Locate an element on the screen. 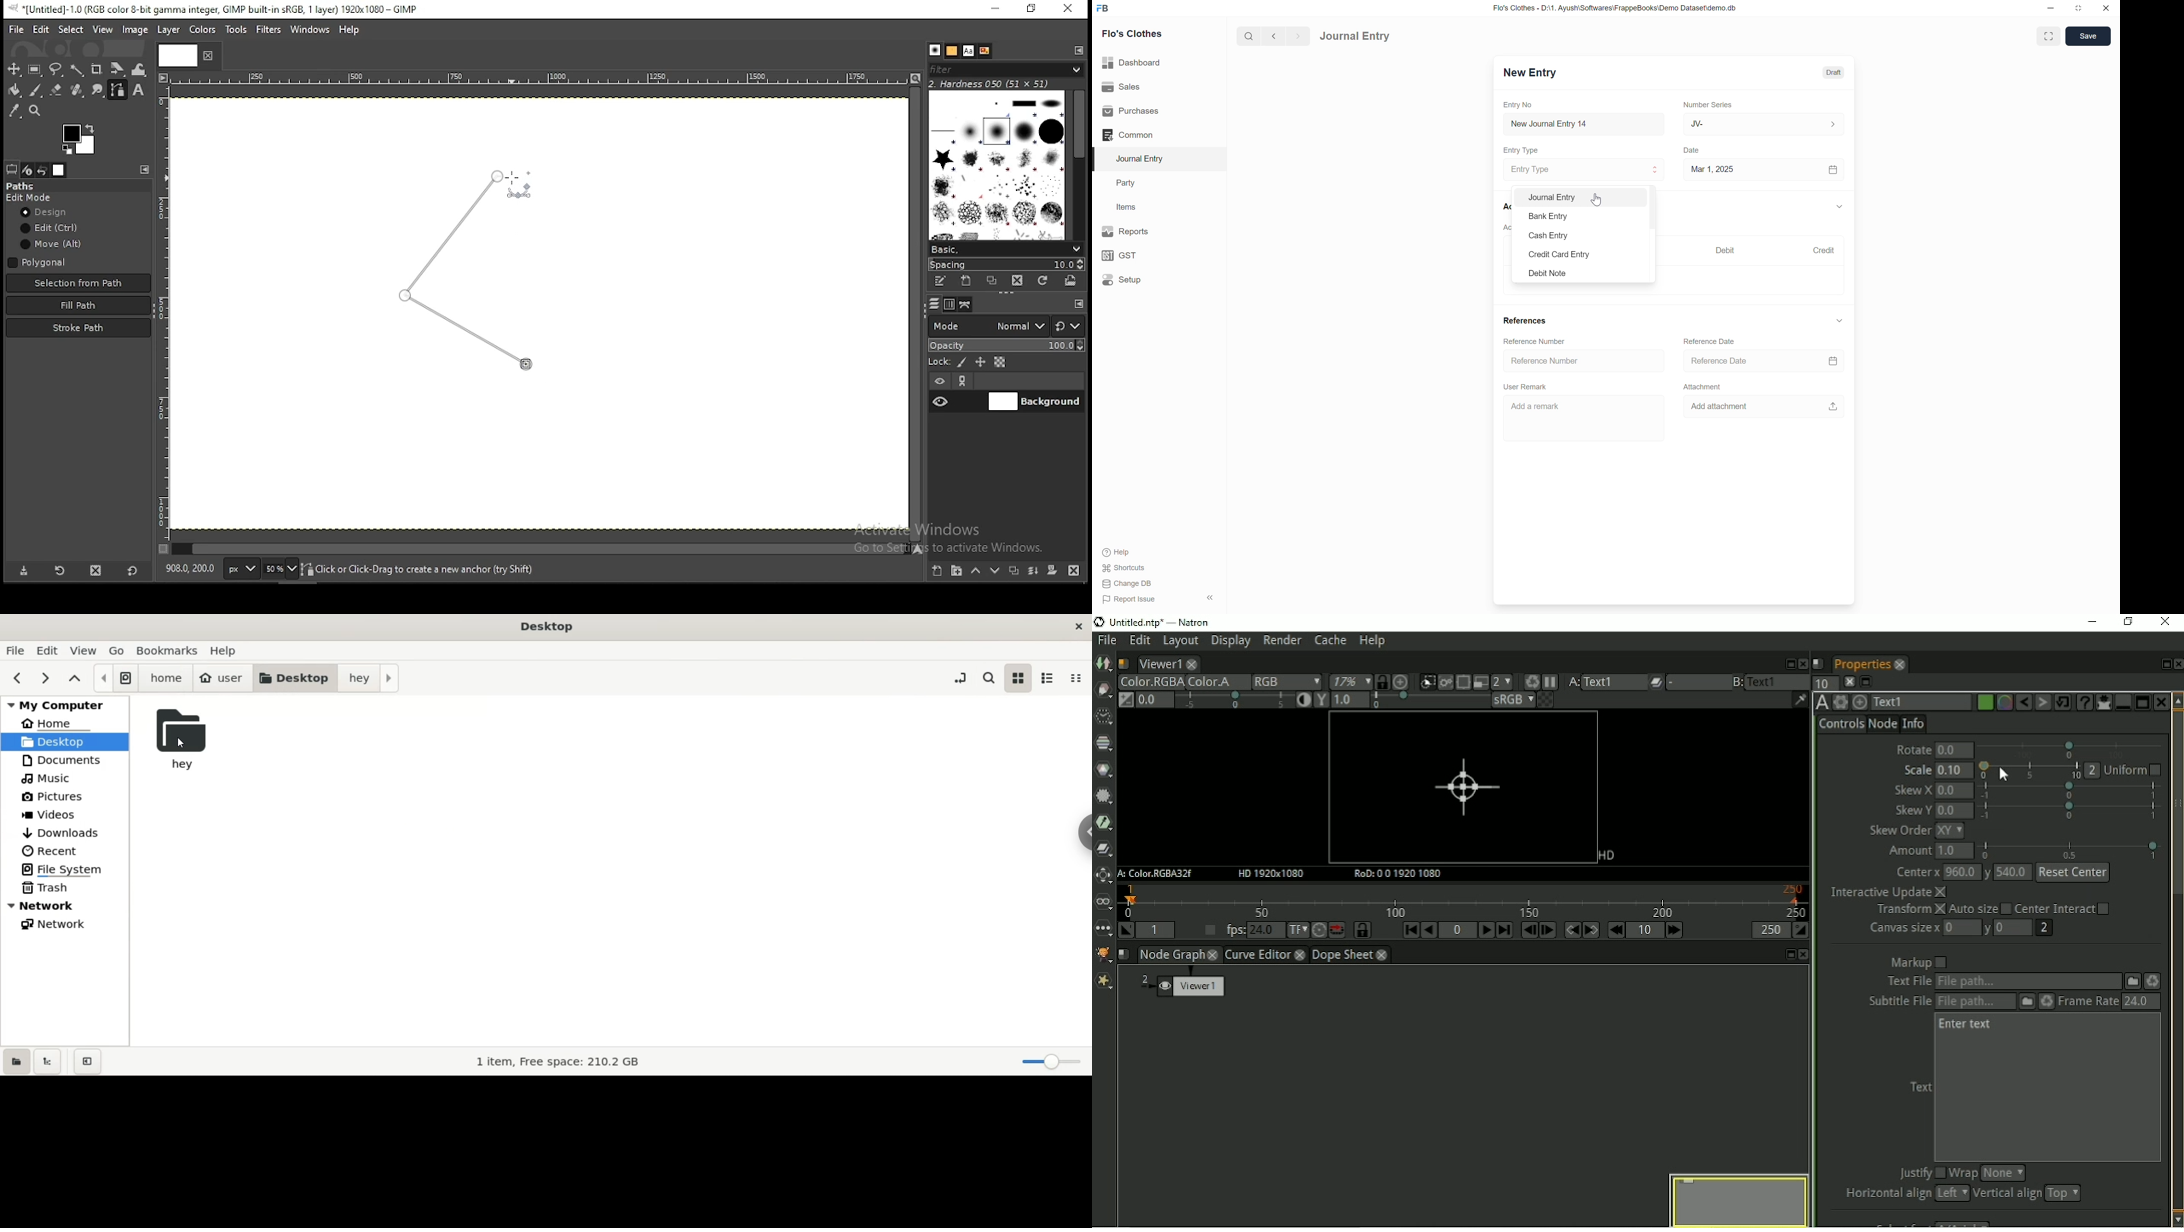 This screenshot has width=2184, height=1232. add a mask is located at coordinates (1053, 571).